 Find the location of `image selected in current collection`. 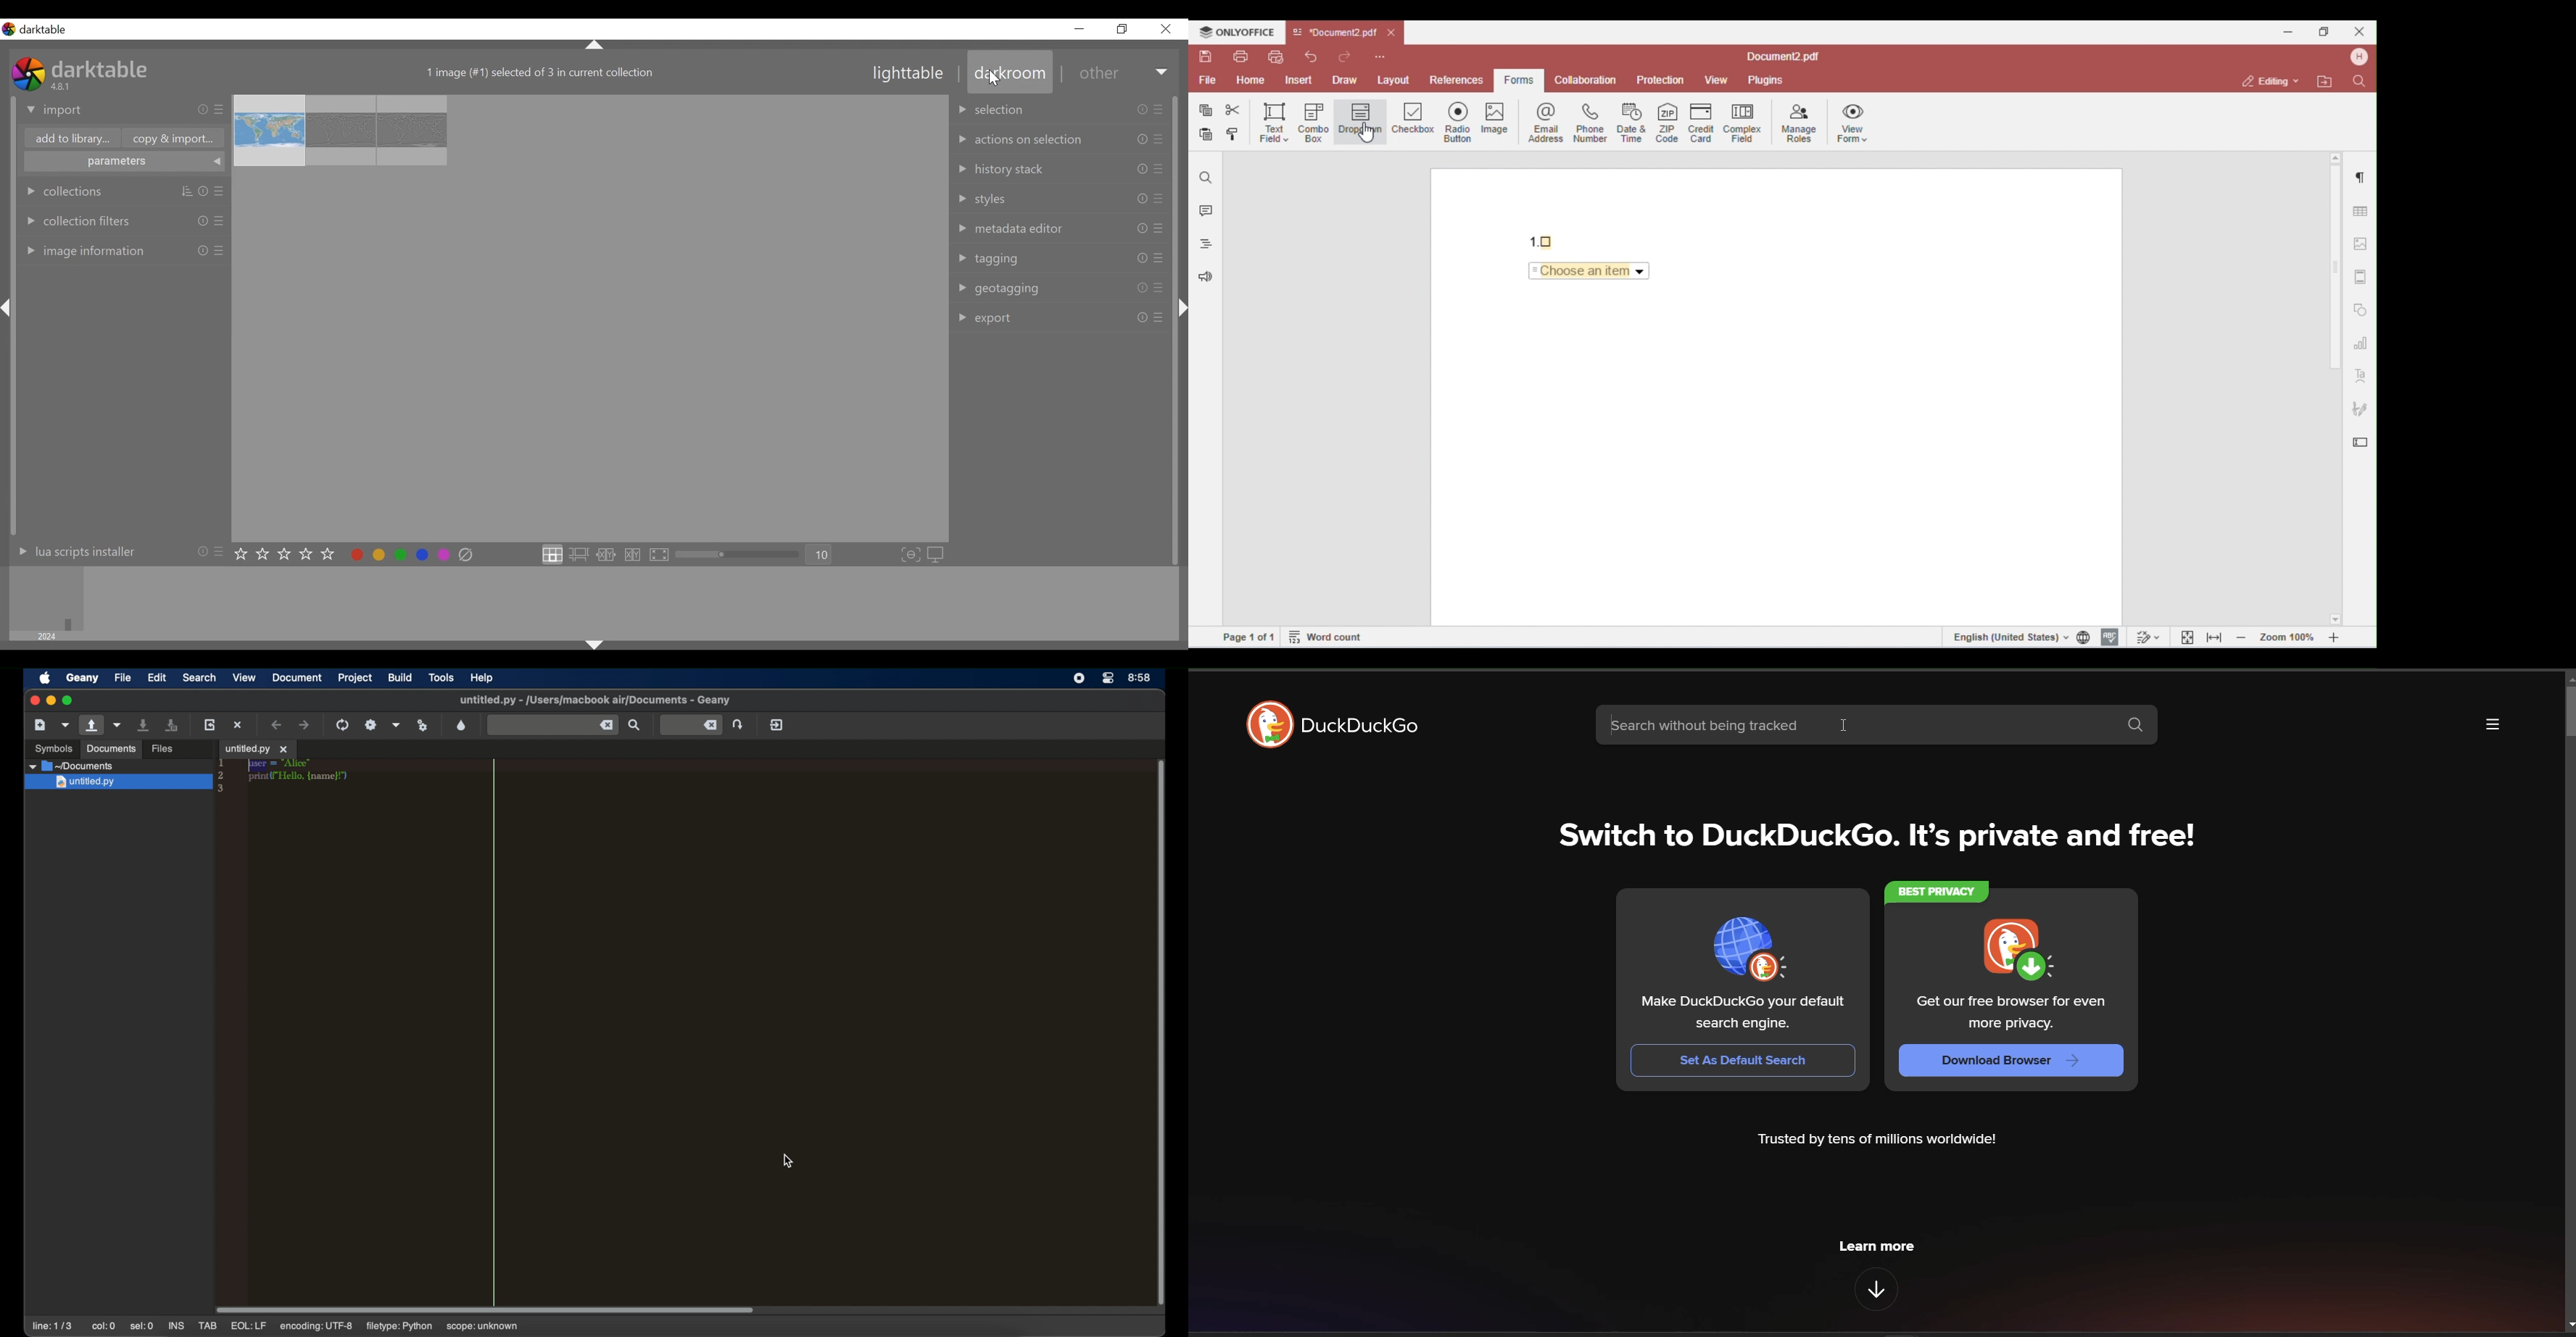

image selected in current collection is located at coordinates (540, 71).